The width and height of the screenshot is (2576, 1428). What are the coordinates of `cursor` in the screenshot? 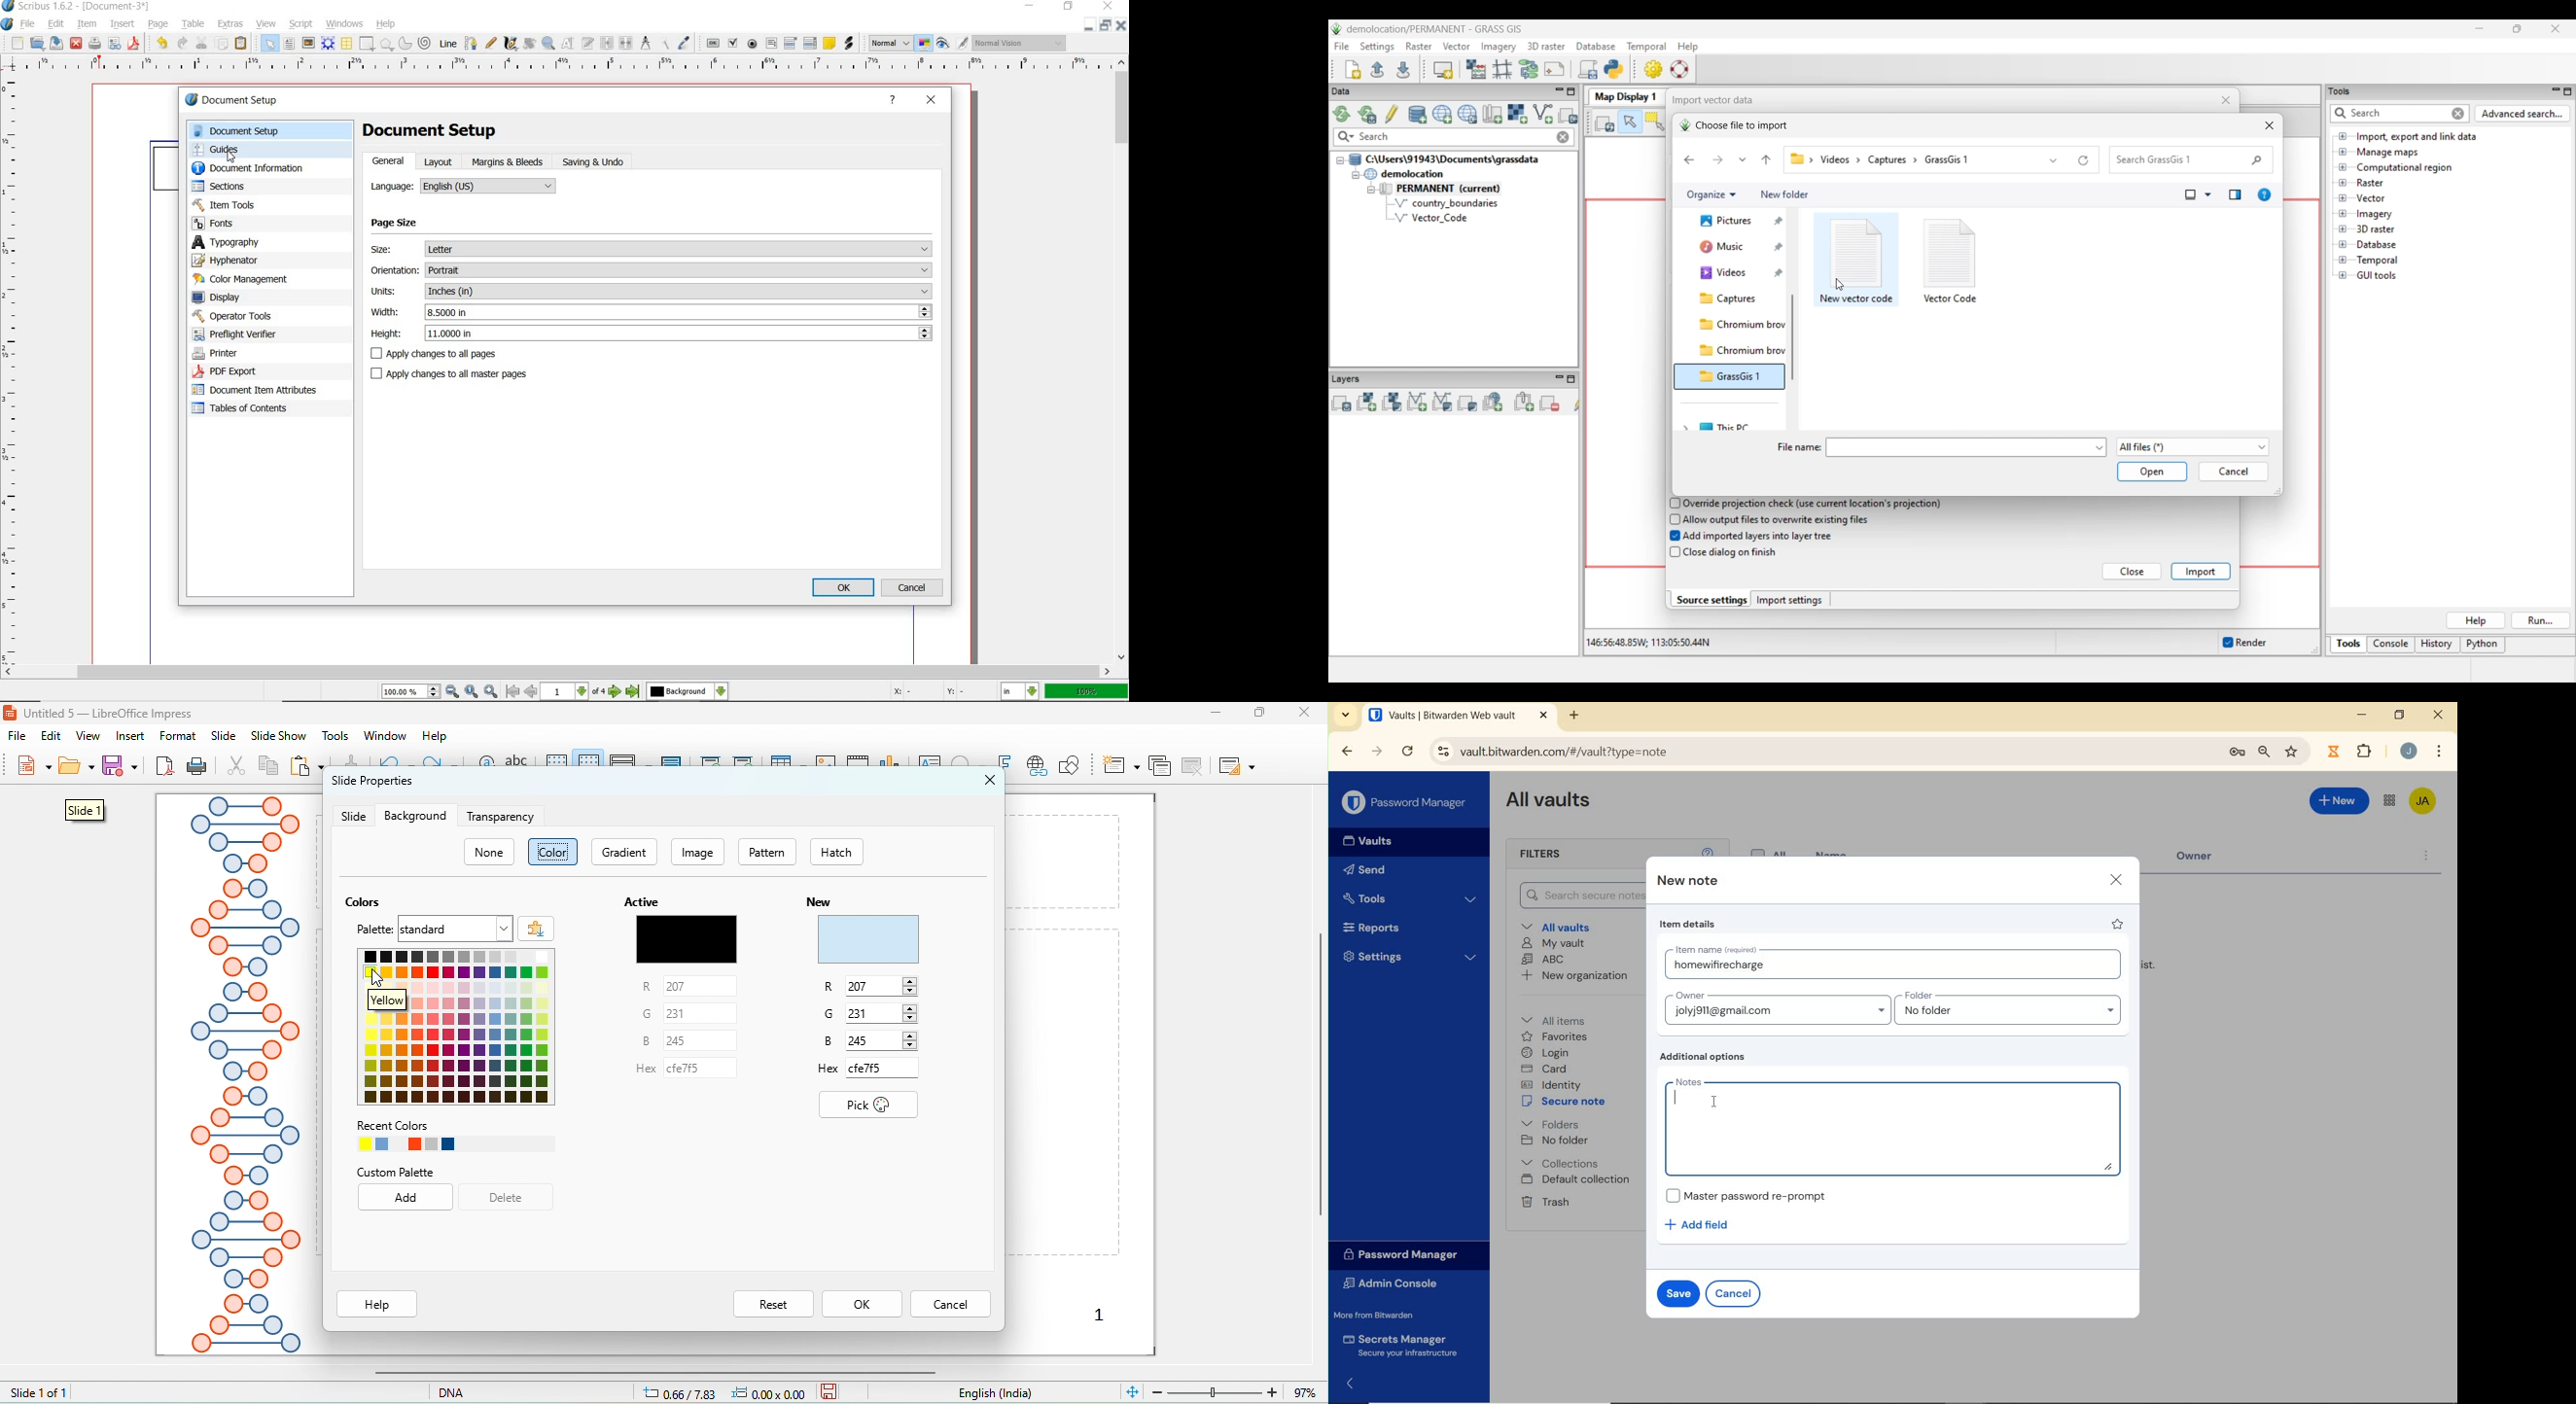 It's located at (382, 977).